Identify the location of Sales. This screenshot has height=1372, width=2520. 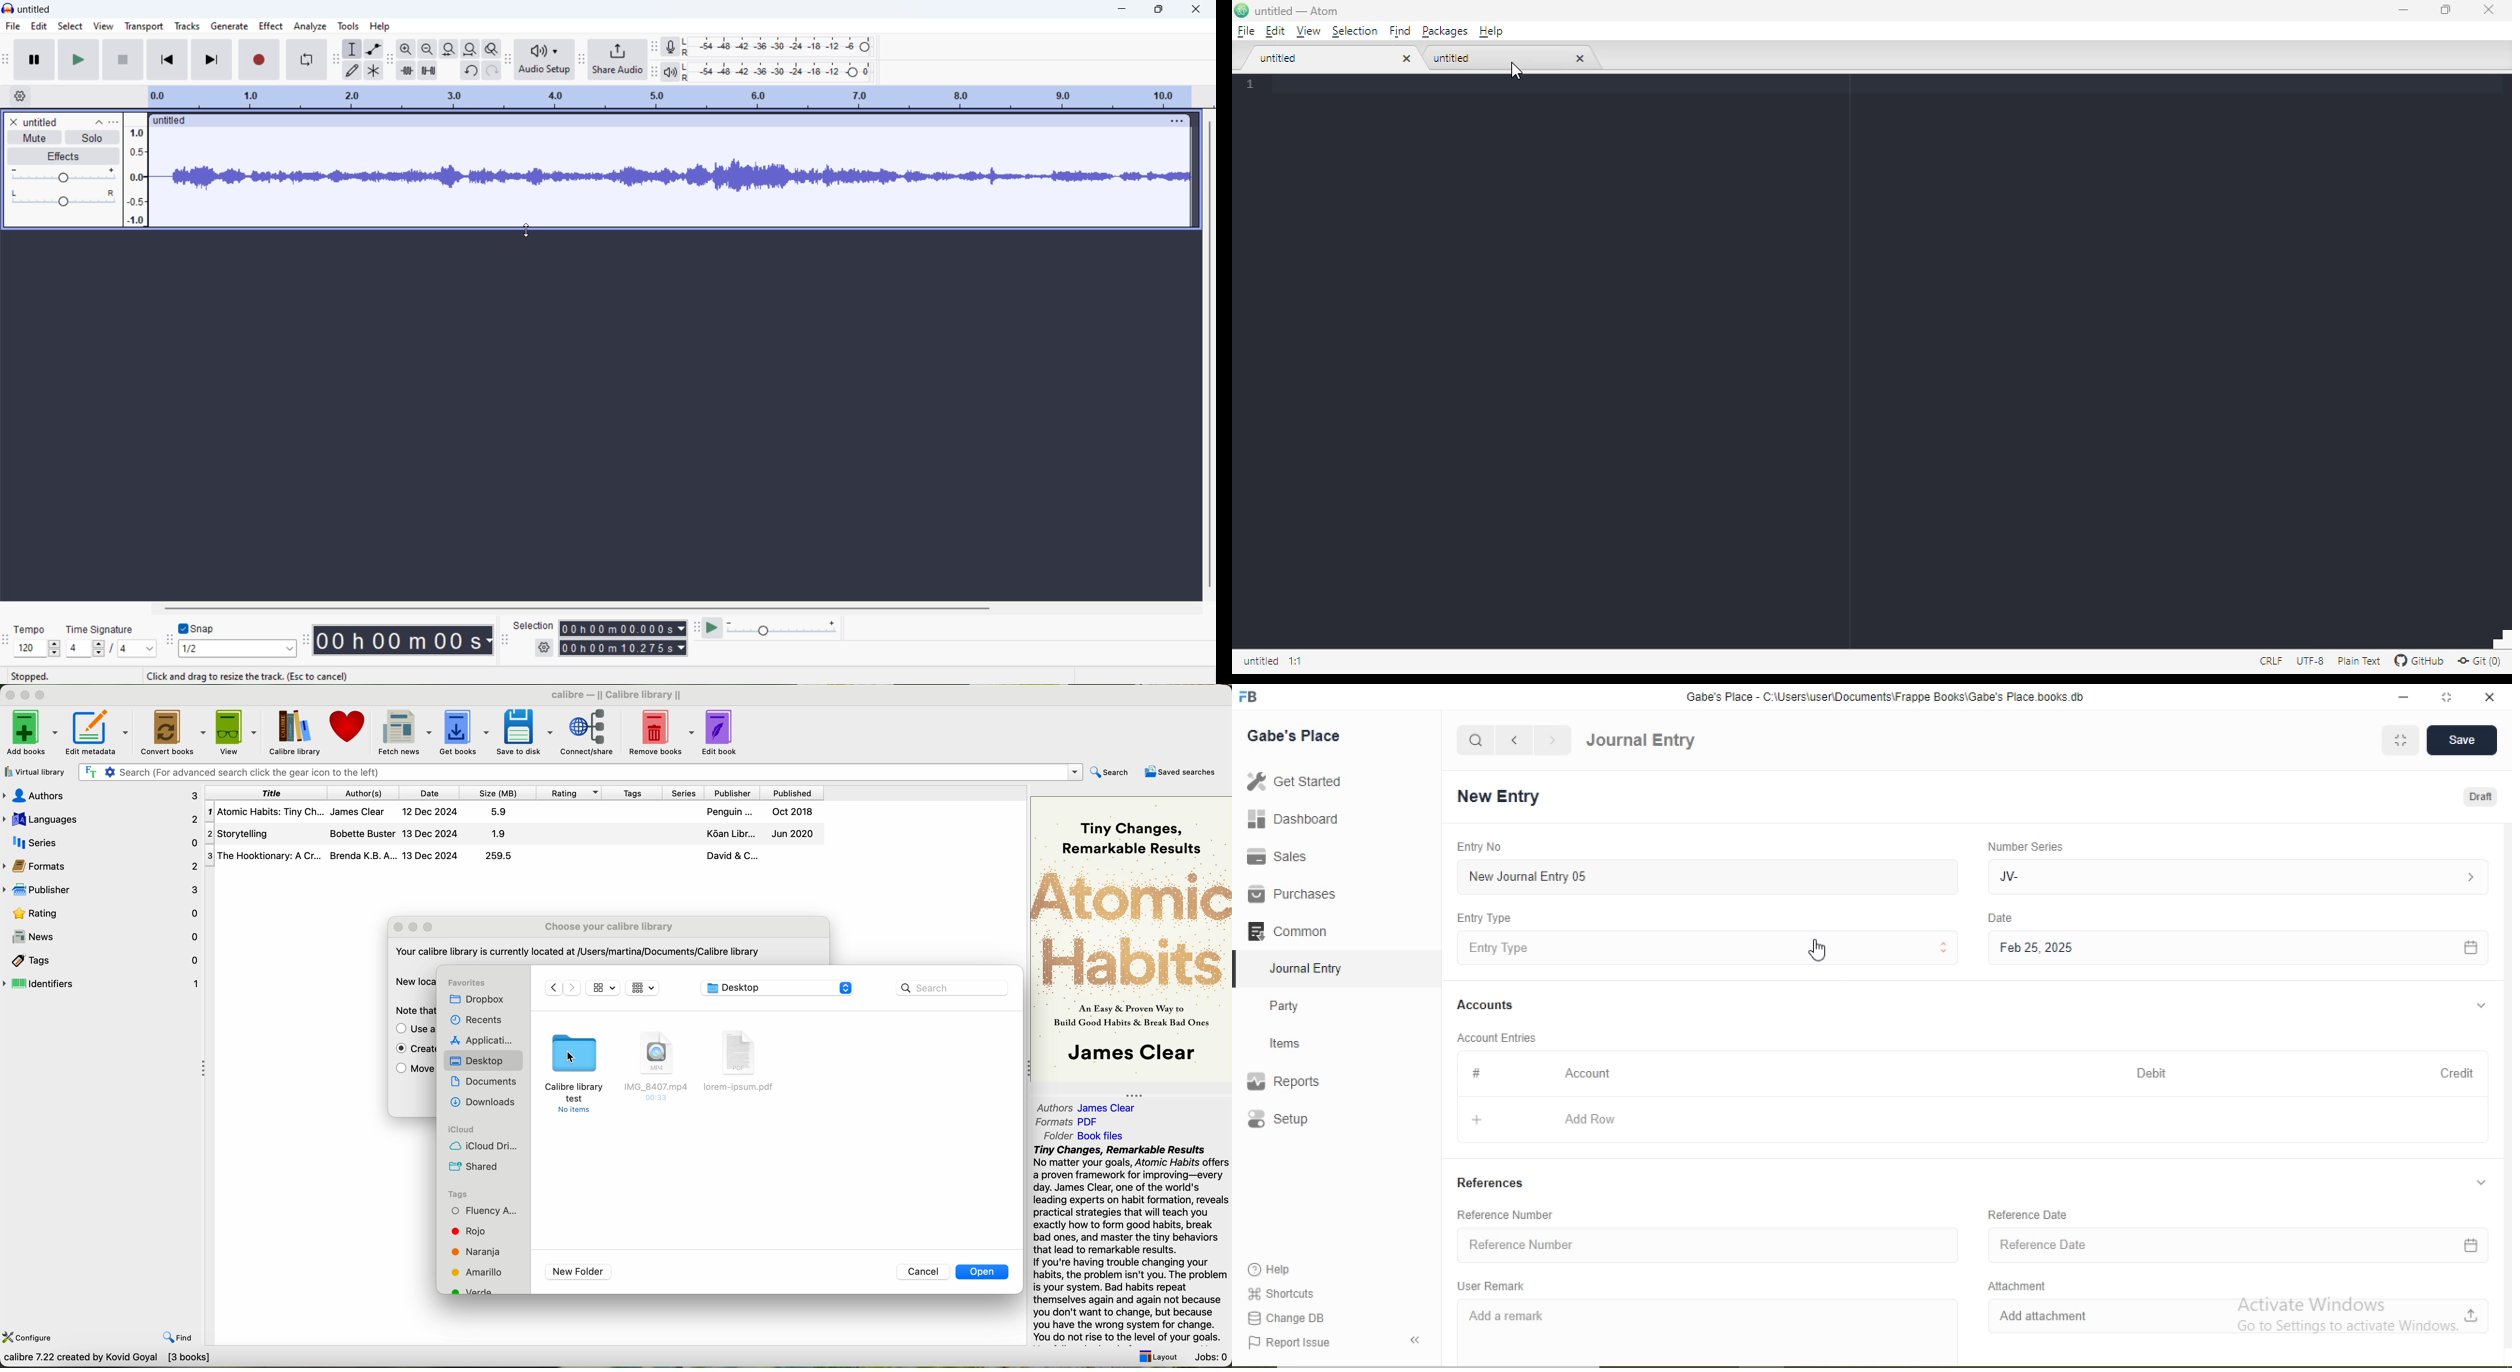
(1286, 856).